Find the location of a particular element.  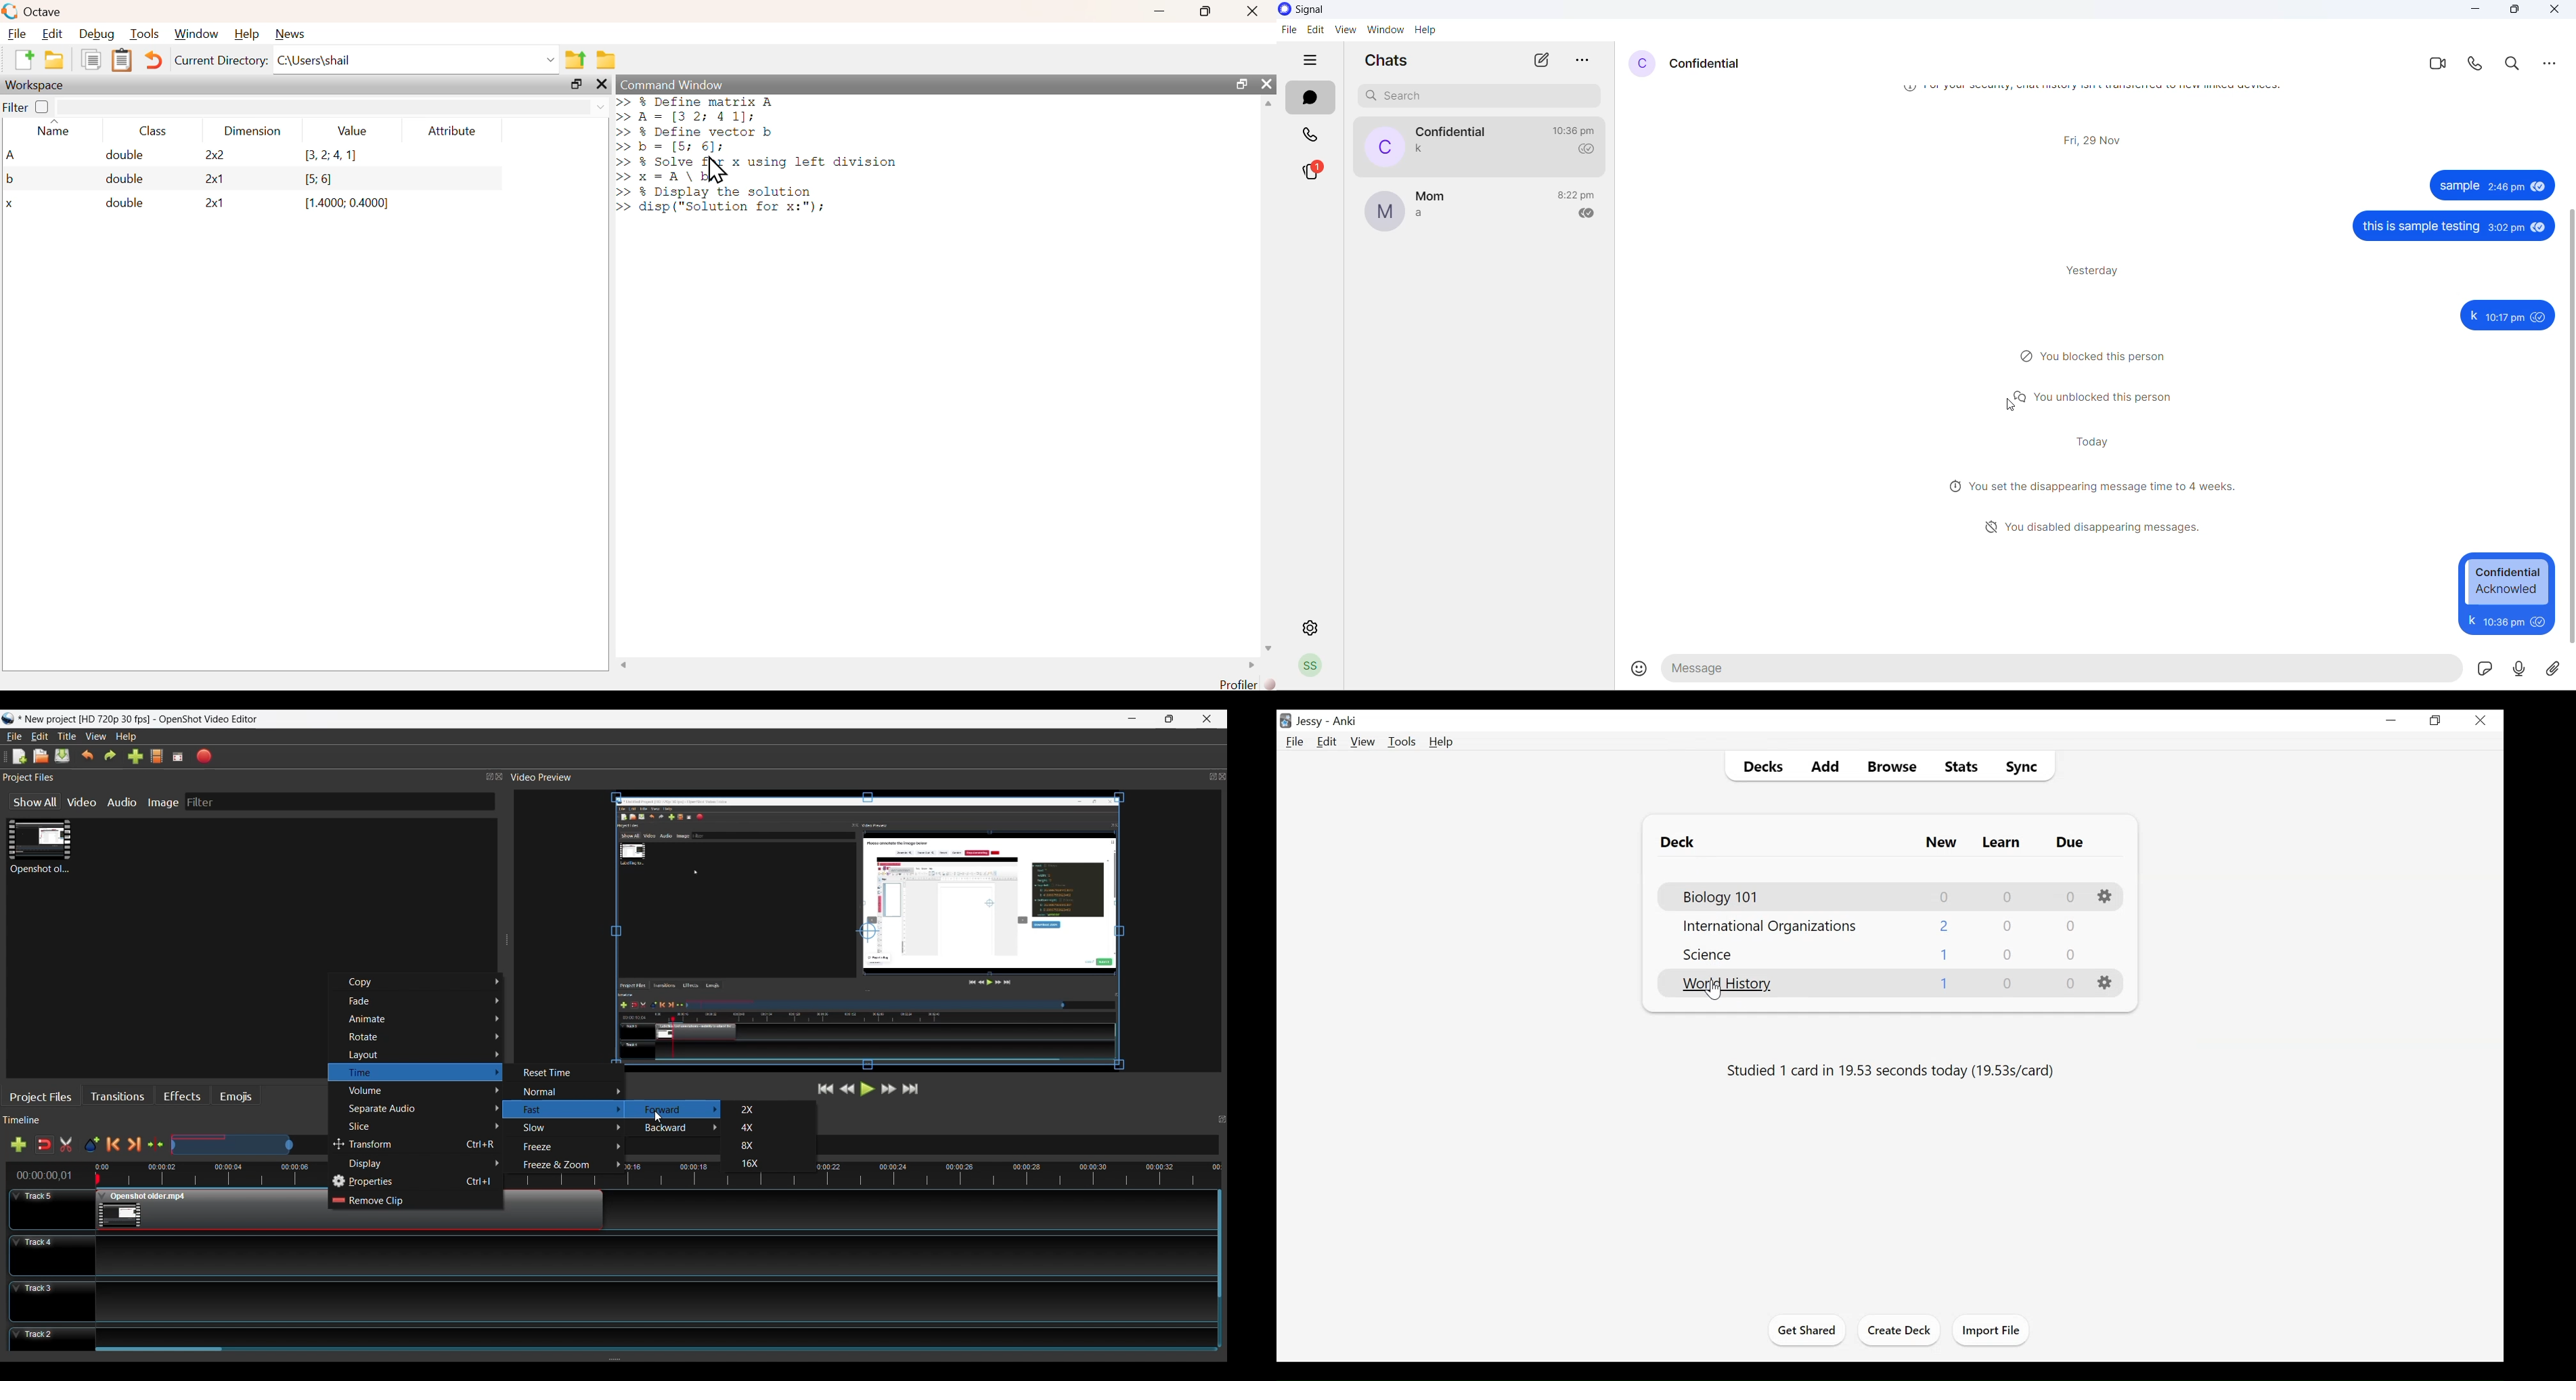

Tools is located at coordinates (1402, 742).